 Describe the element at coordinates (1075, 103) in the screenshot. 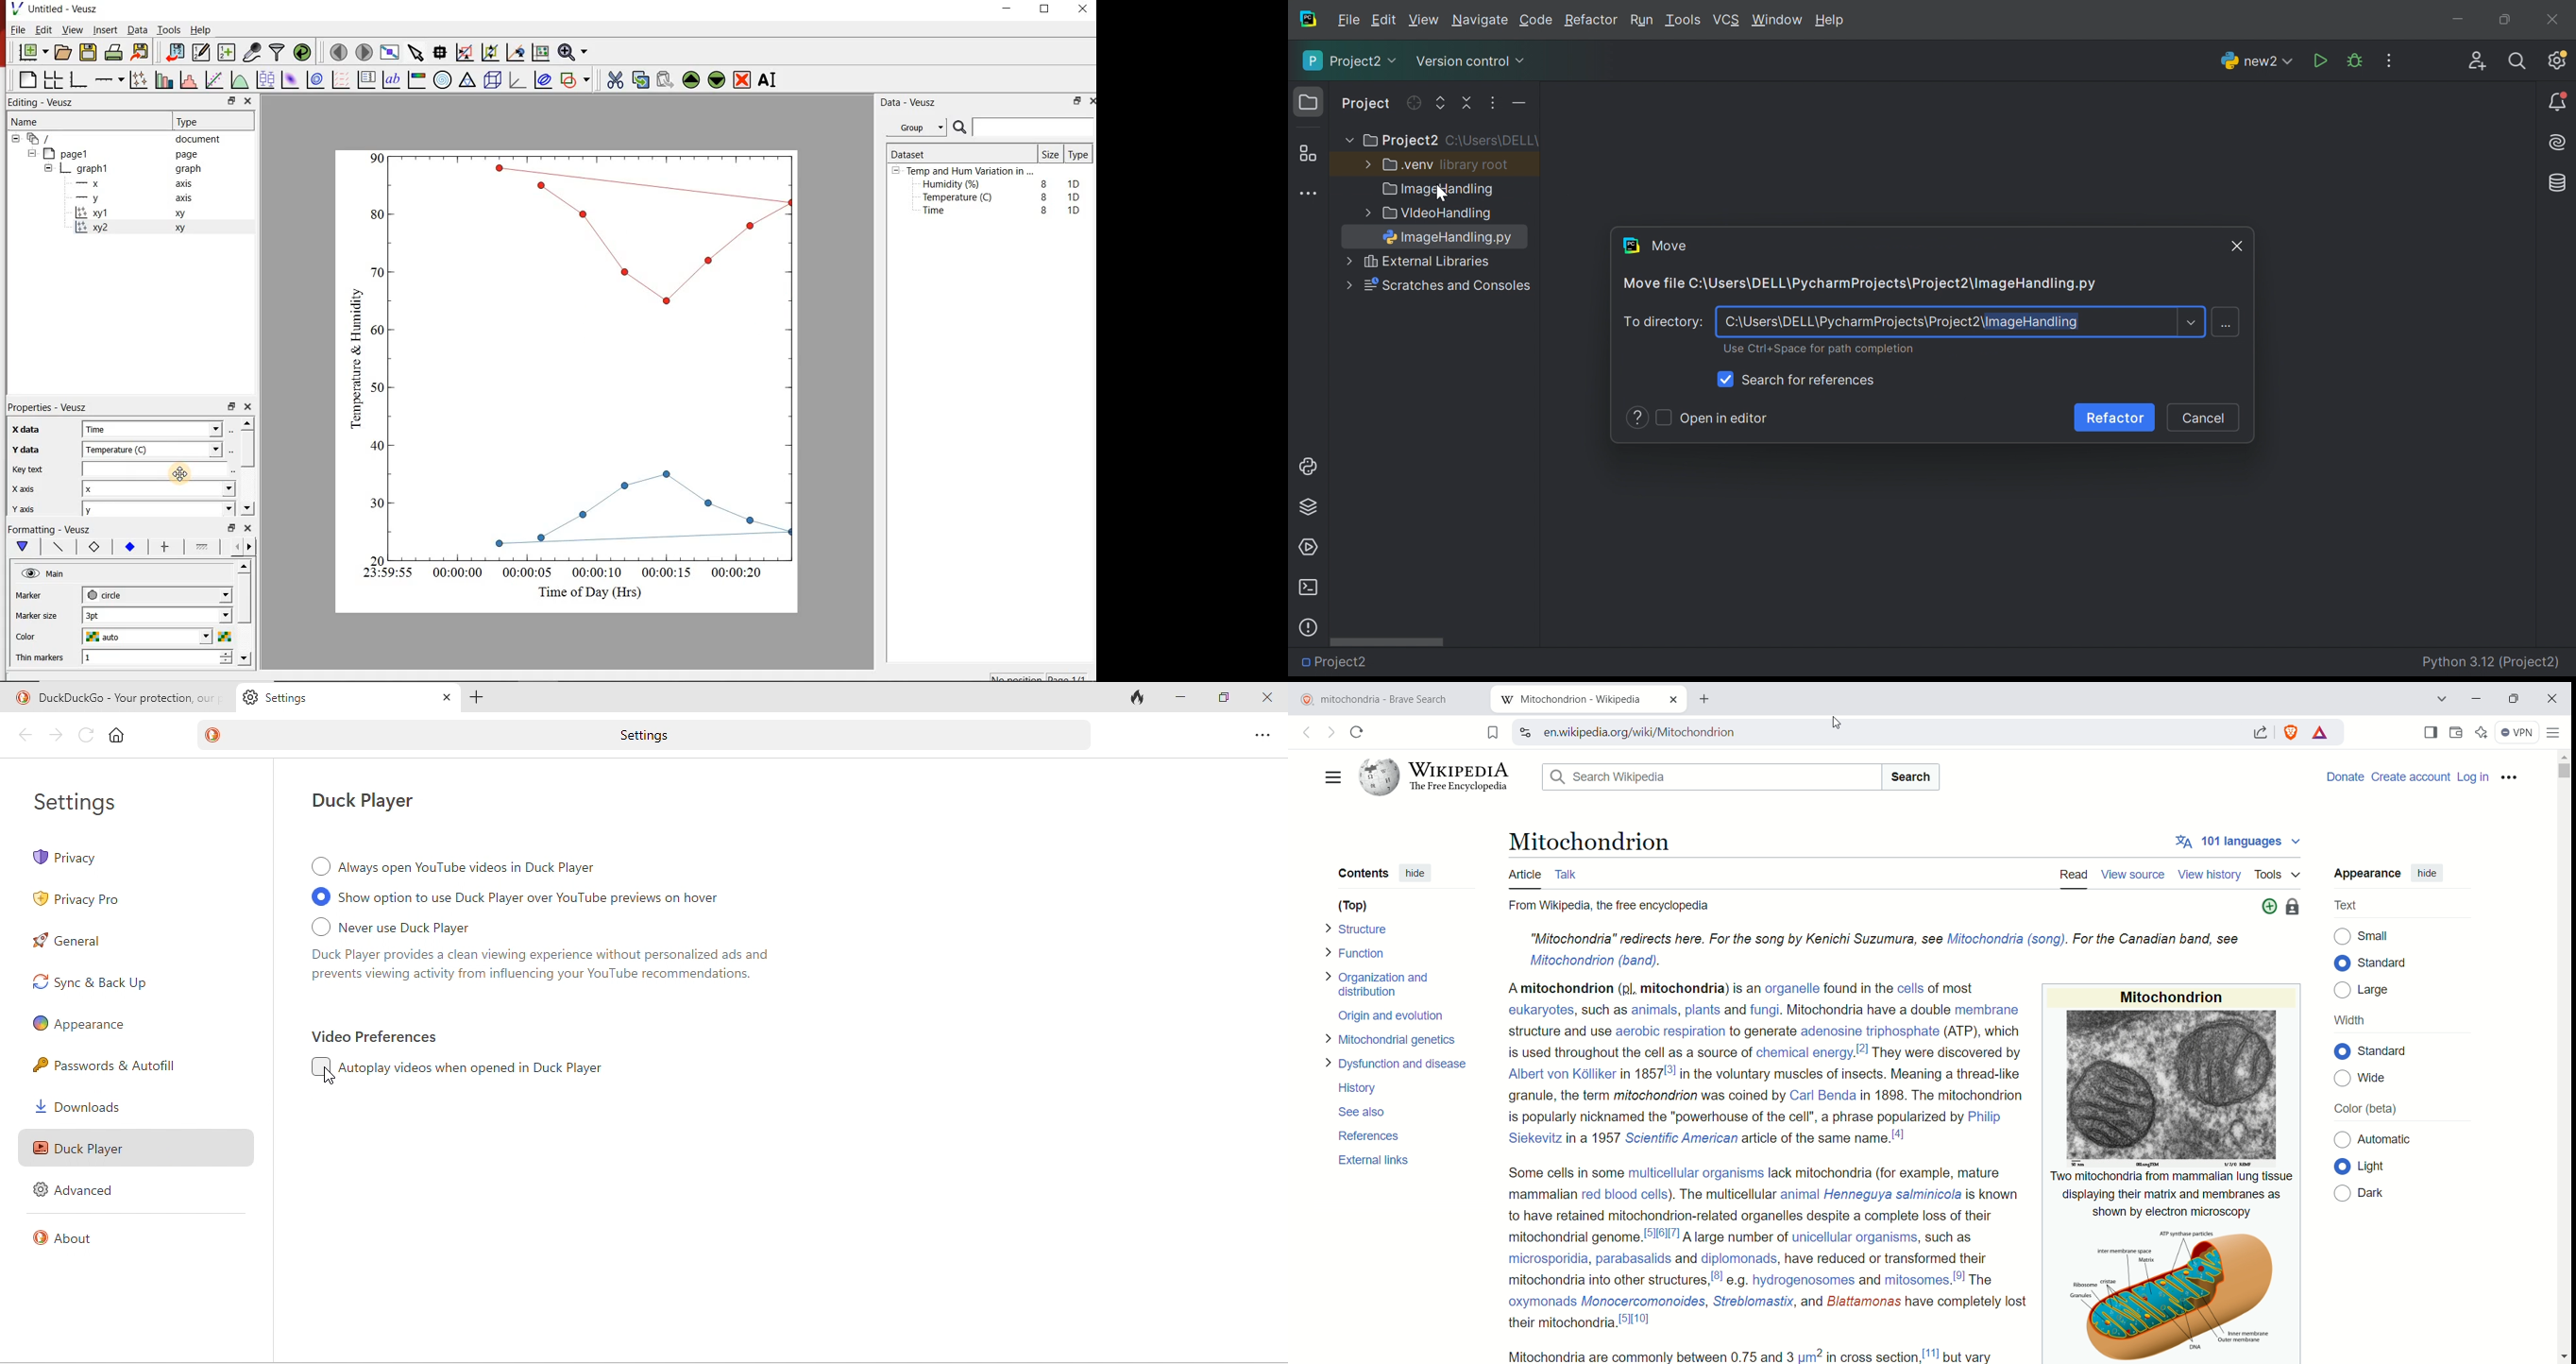

I see `restore down` at that location.